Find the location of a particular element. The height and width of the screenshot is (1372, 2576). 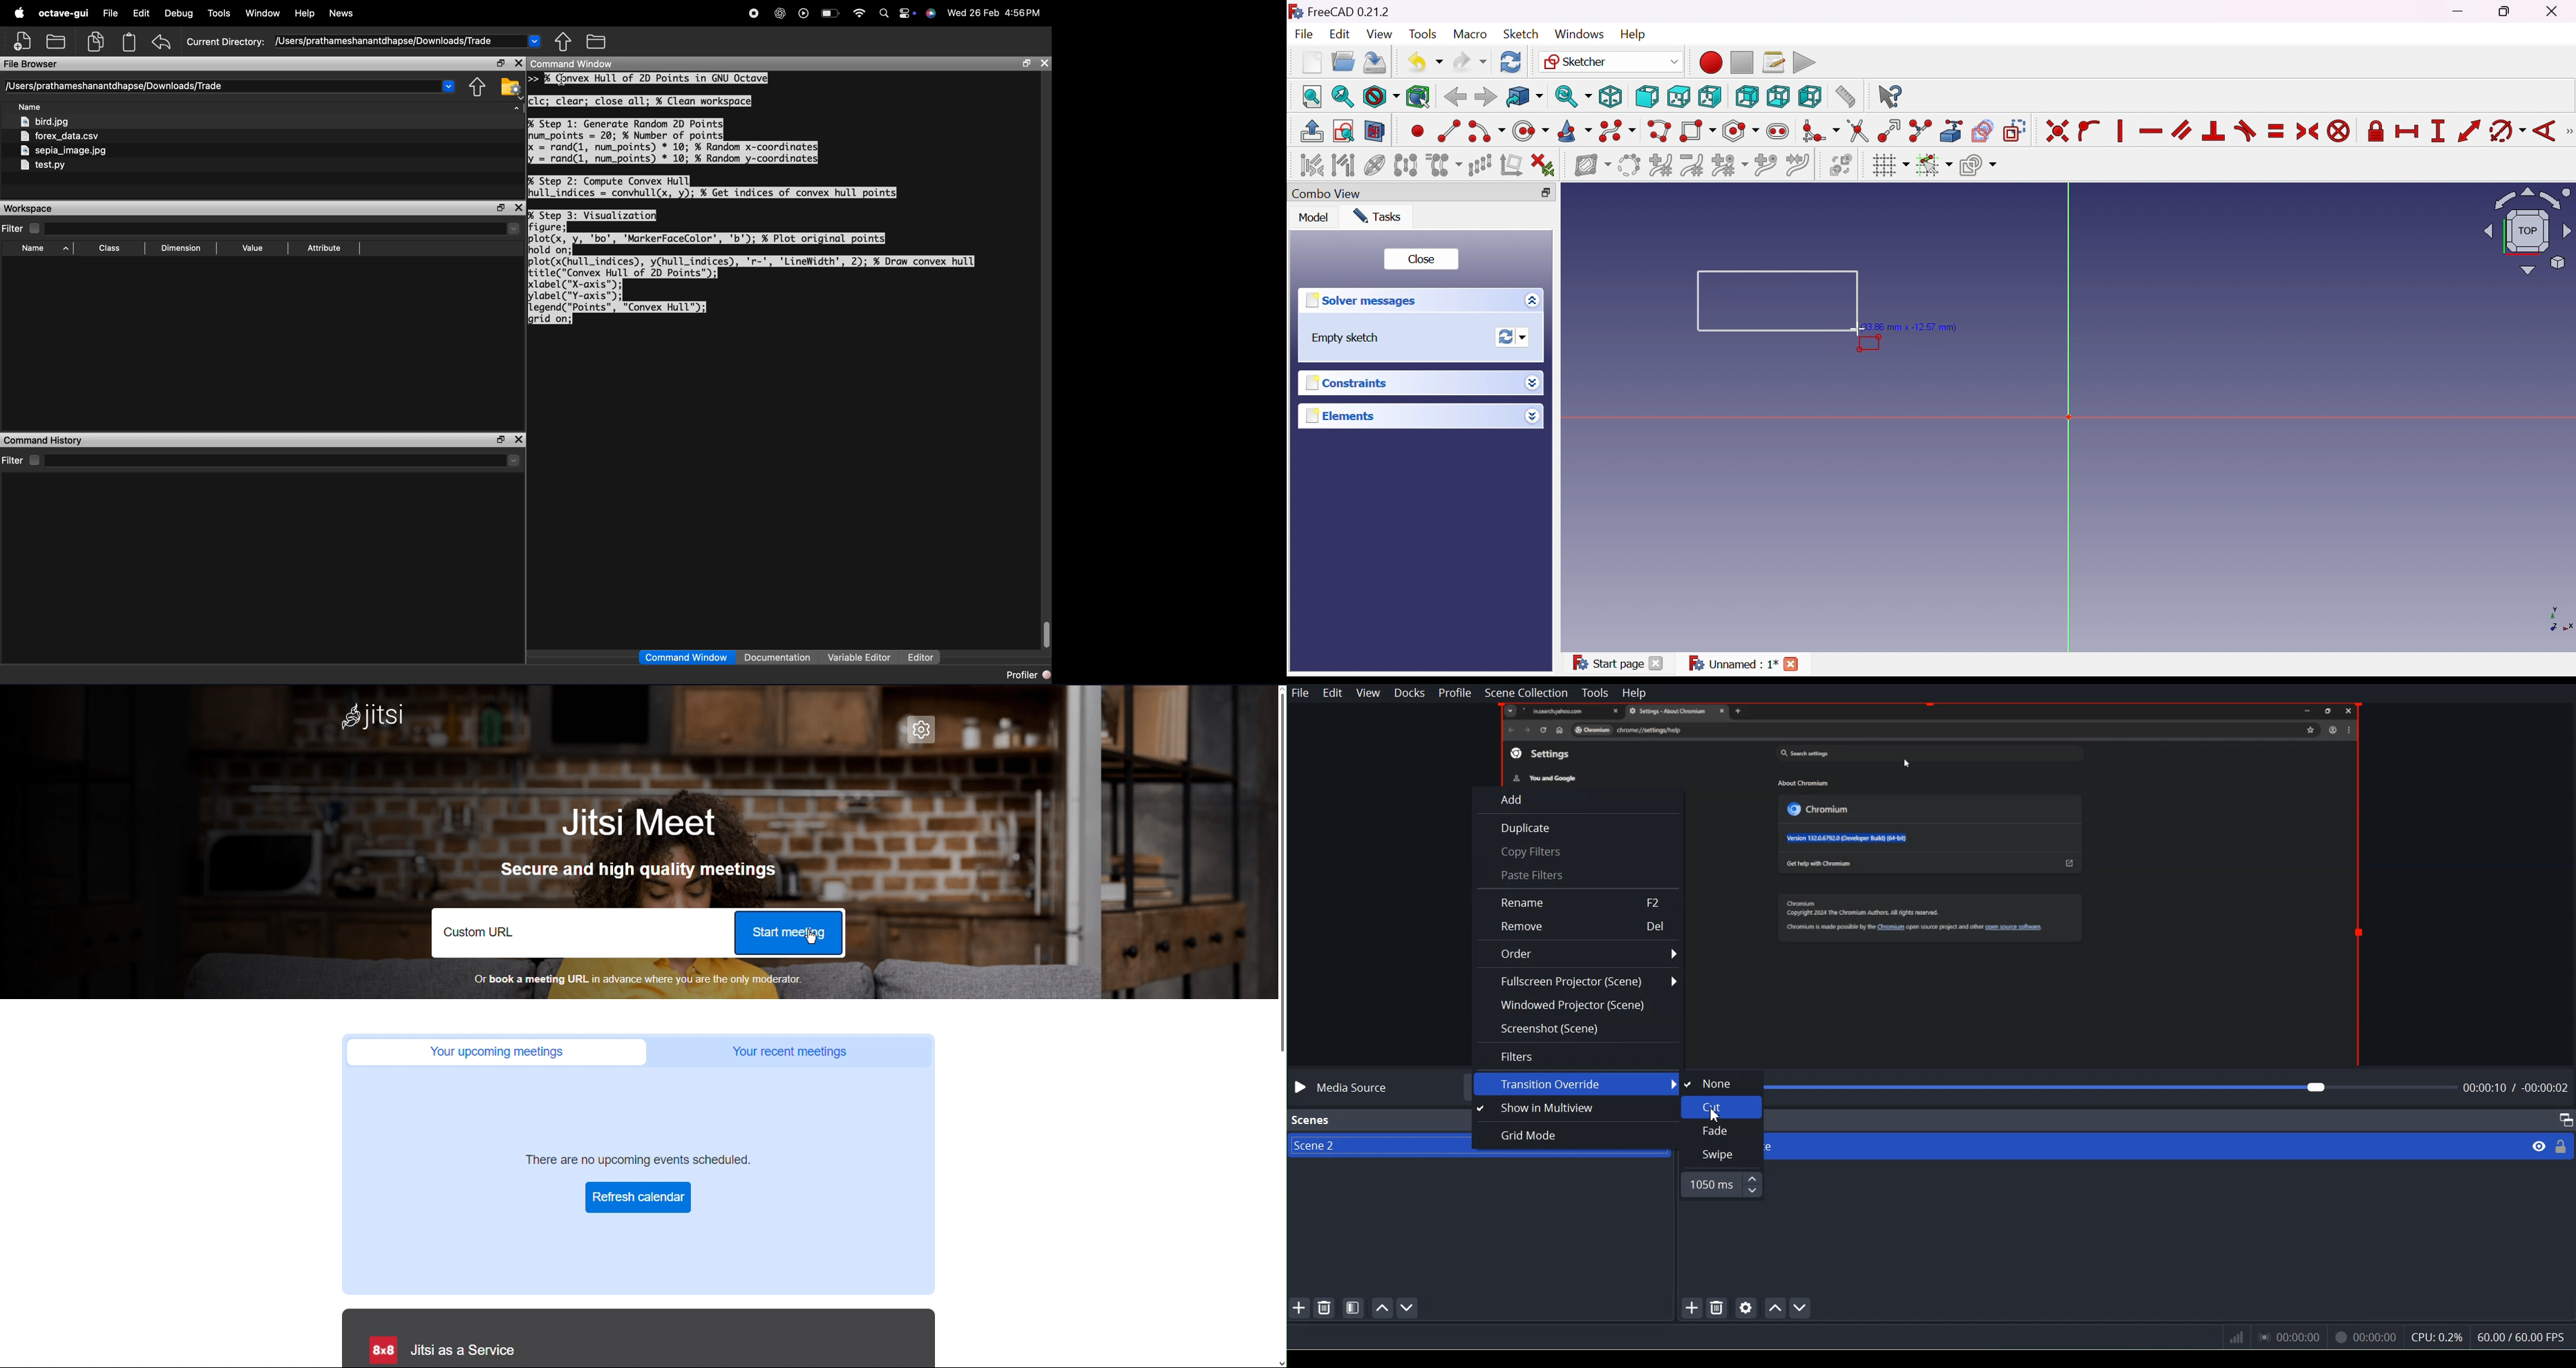

Constraints is located at coordinates (1354, 382).